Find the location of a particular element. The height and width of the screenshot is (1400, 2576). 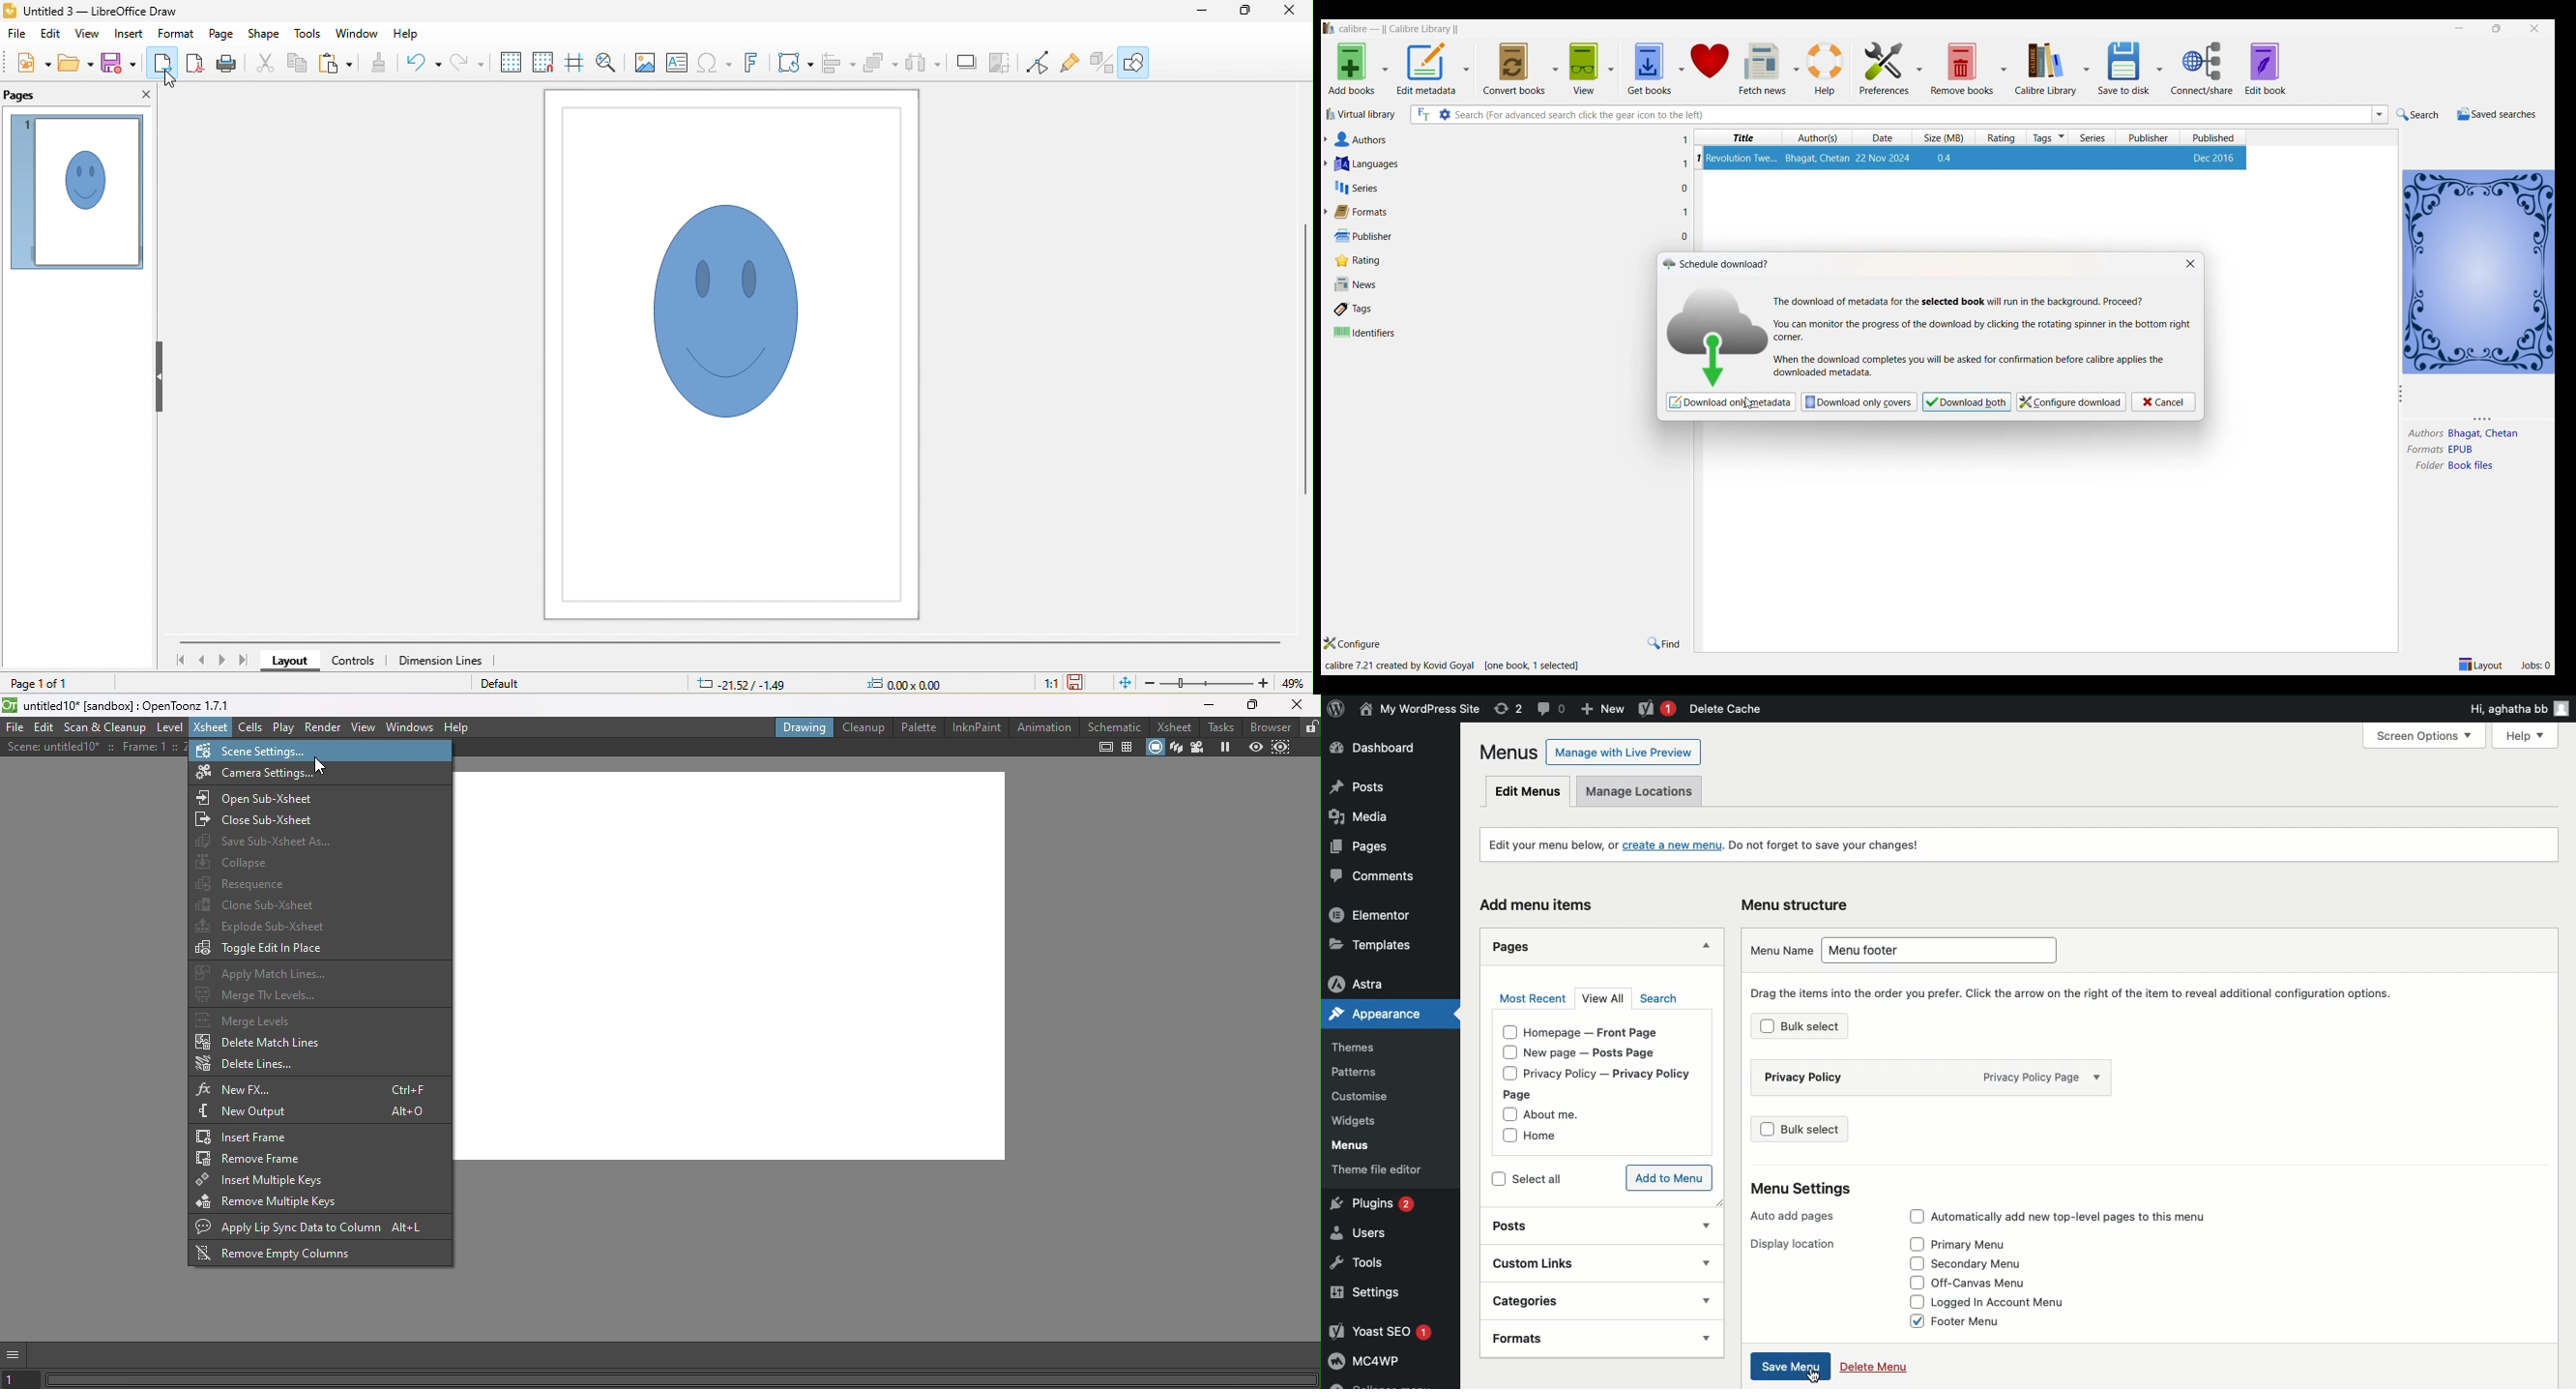

download logo is located at coordinates (1715, 336).